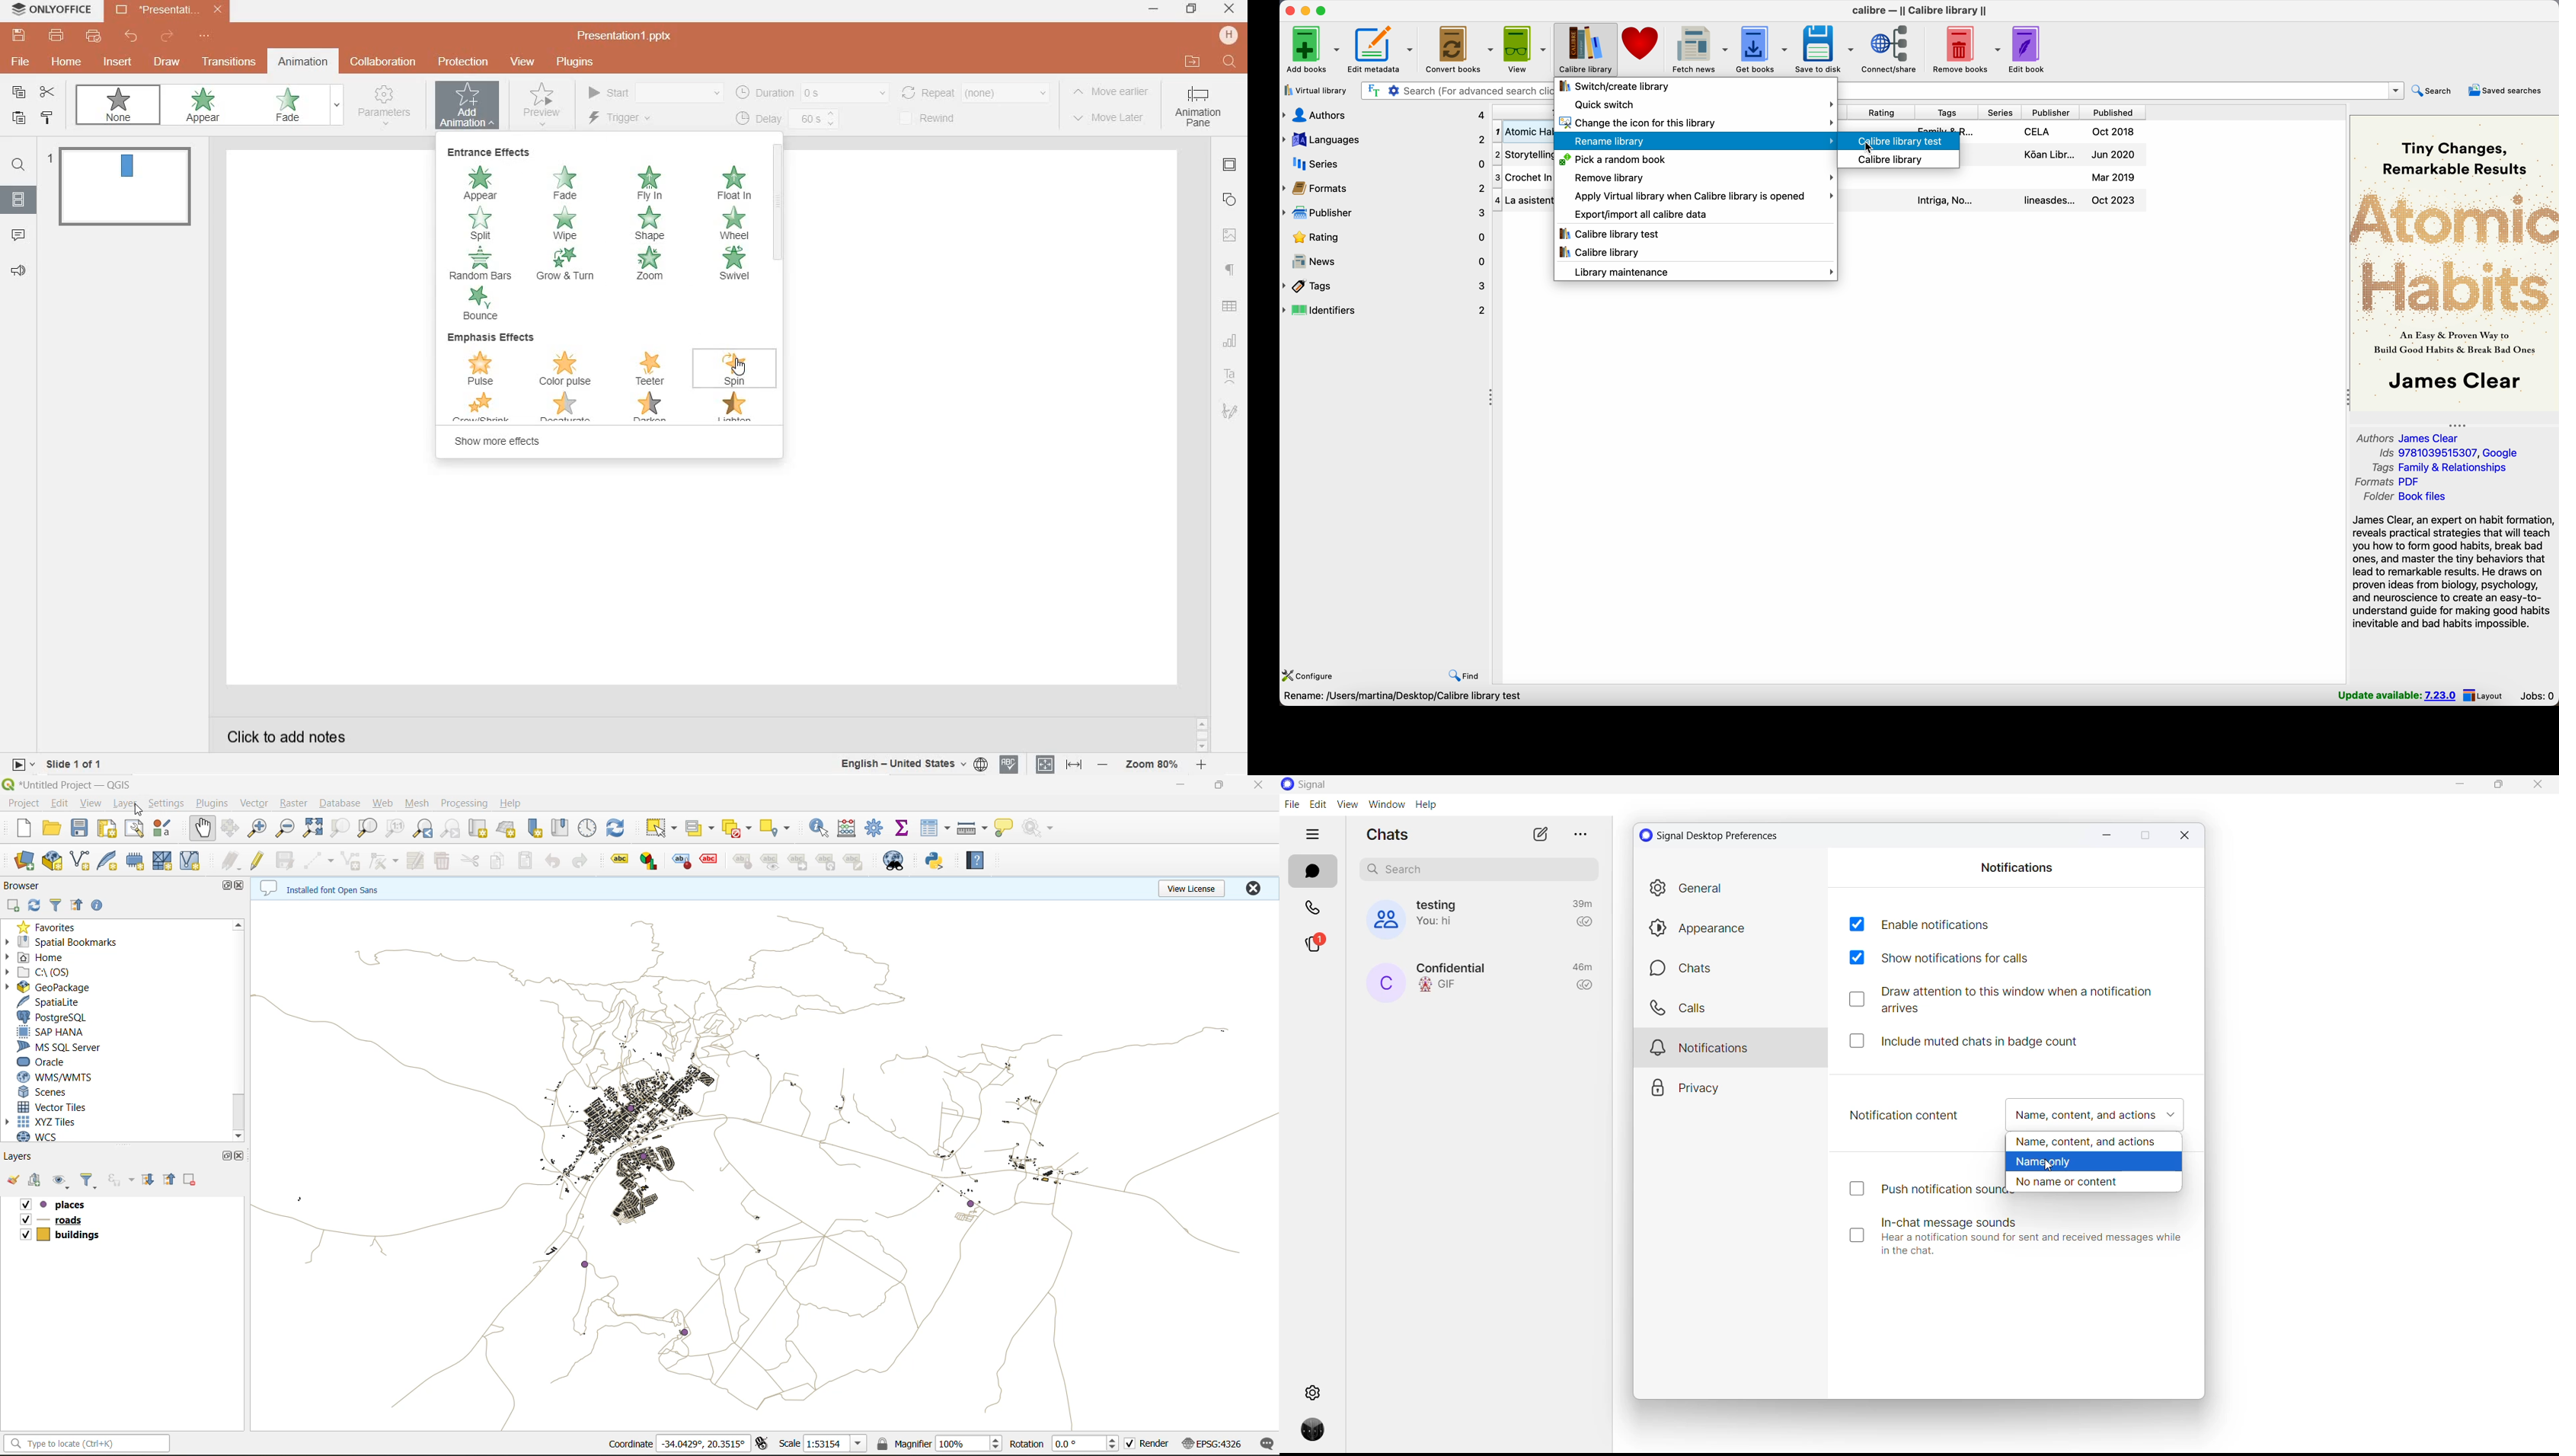 Image resolution: width=2576 pixels, height=1456 pixels. I want to click on La Asistenta details book, so click(1993, 201).